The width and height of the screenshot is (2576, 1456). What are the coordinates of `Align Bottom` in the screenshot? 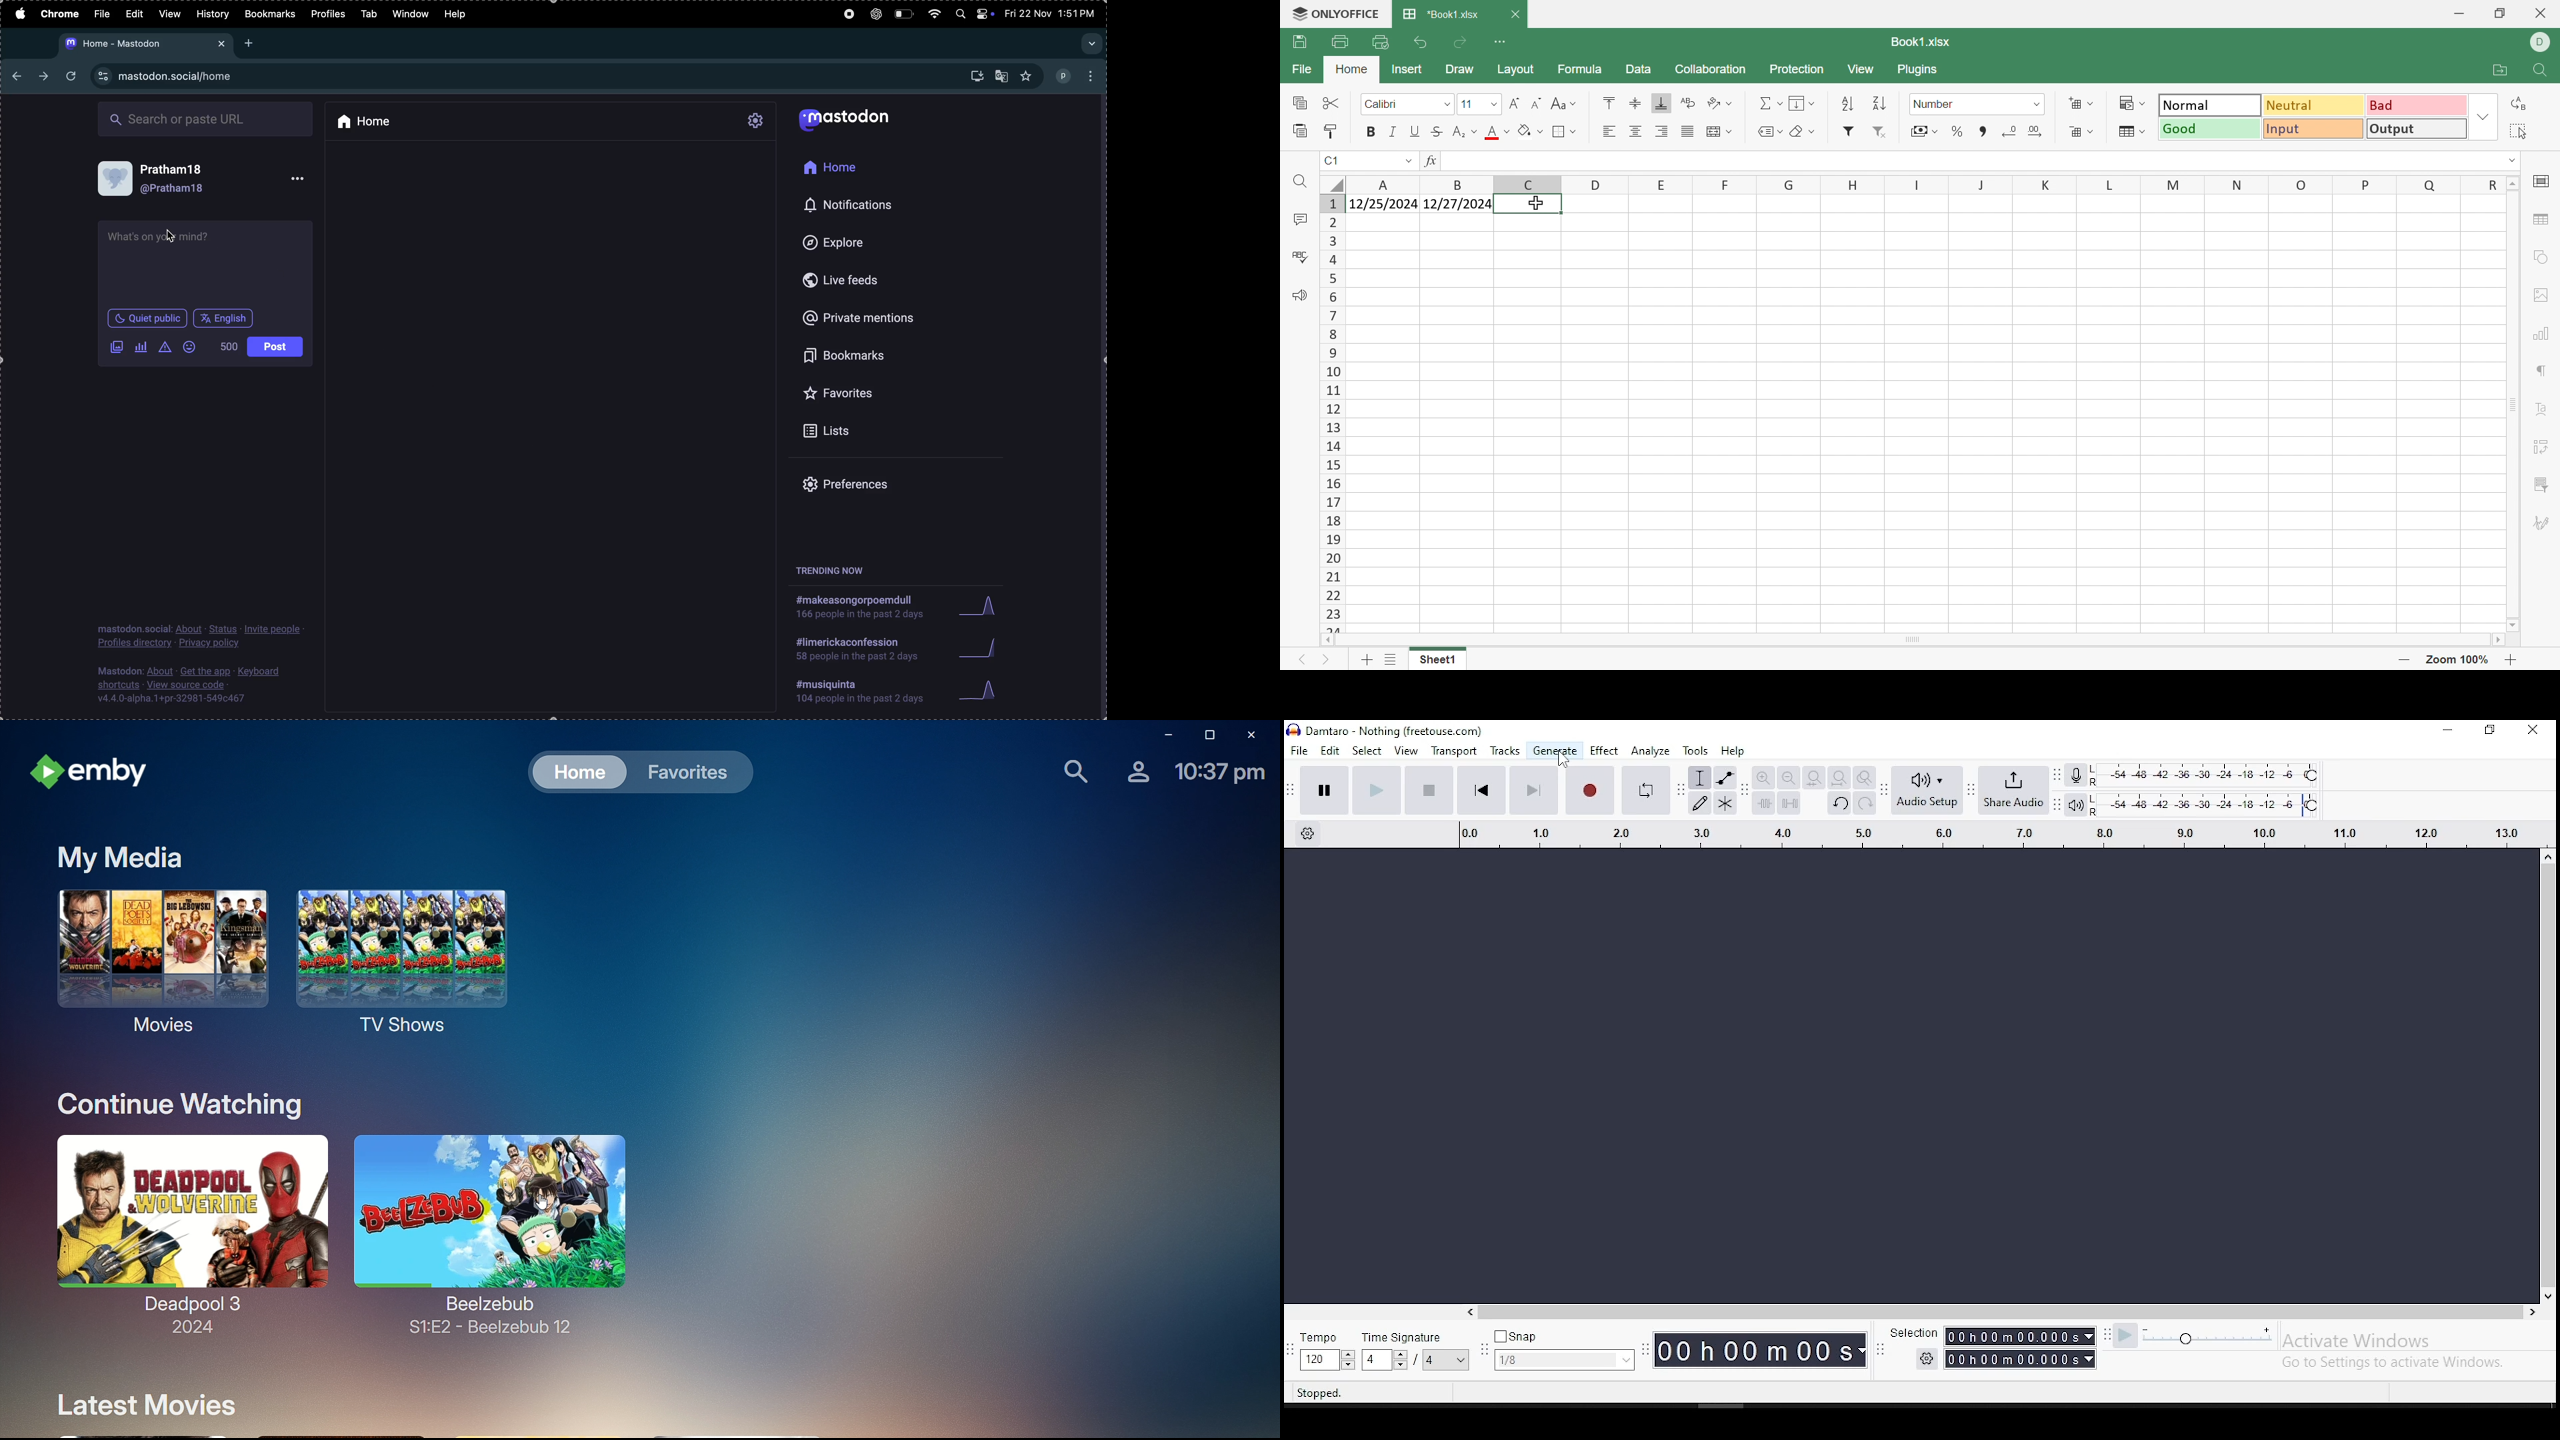 It's located at (1661, 104).